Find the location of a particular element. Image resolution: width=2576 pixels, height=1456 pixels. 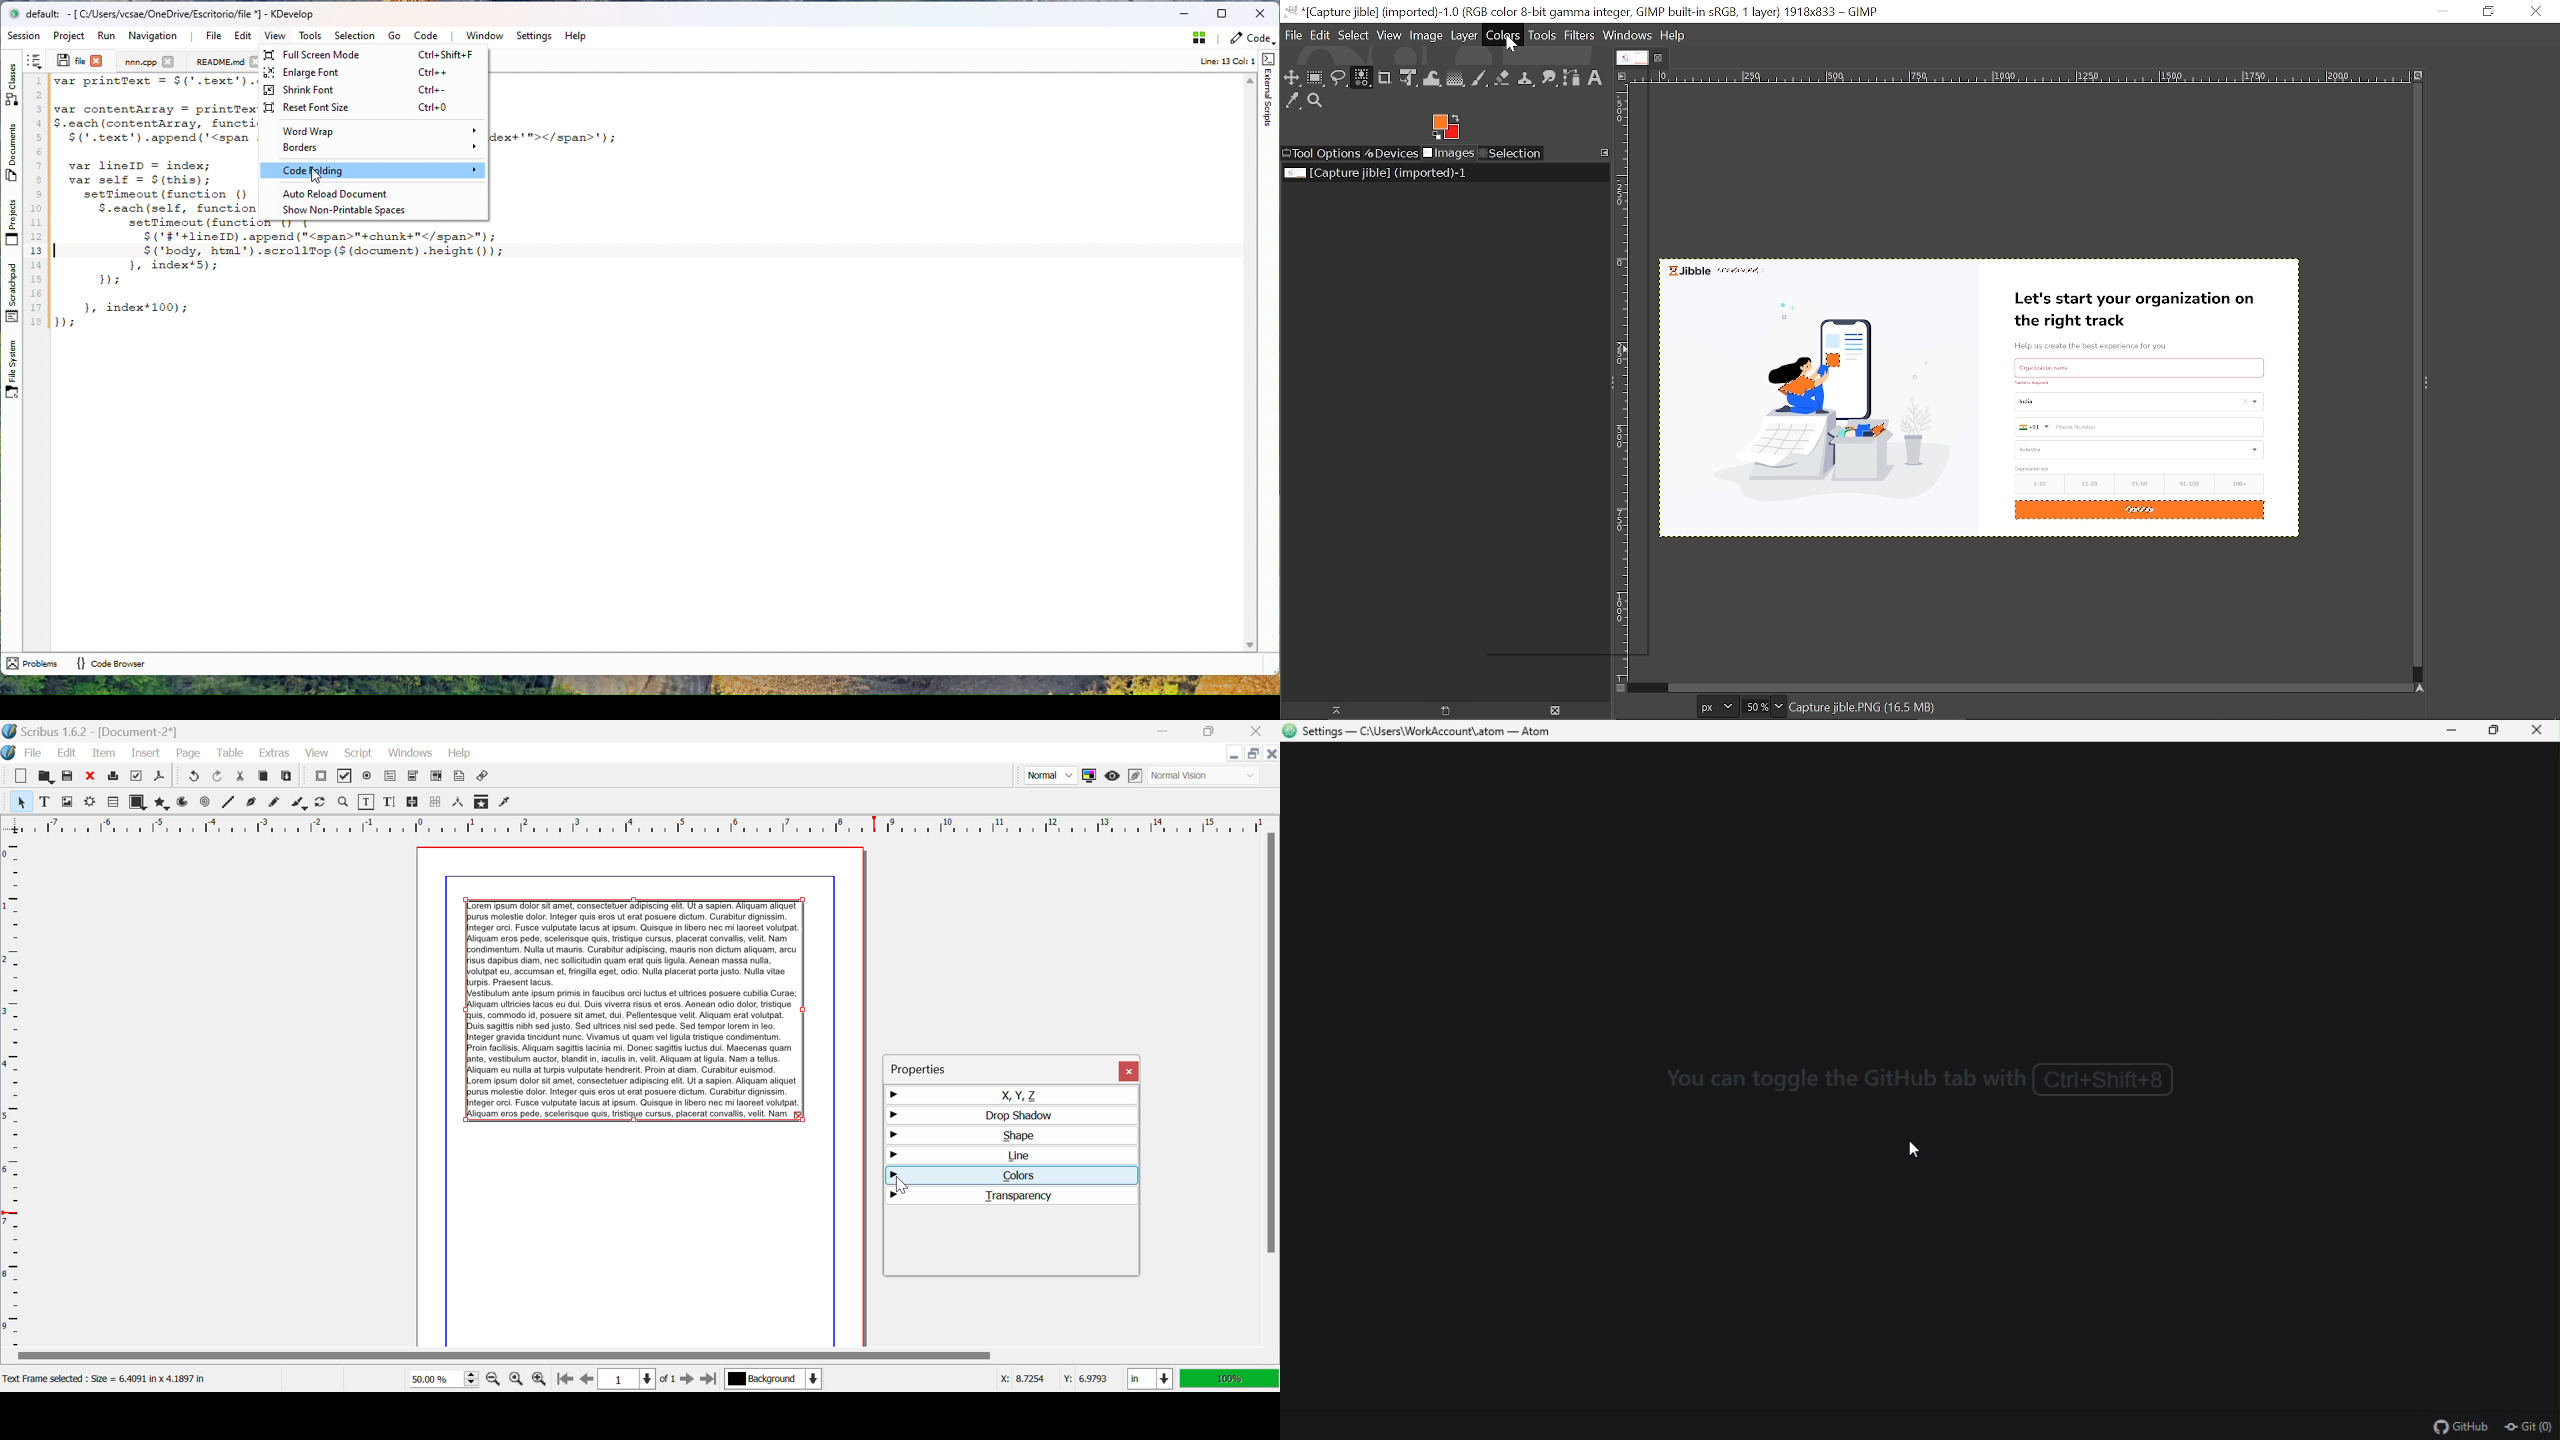

Vertical Page Margin is located at coordinates (660, 824).